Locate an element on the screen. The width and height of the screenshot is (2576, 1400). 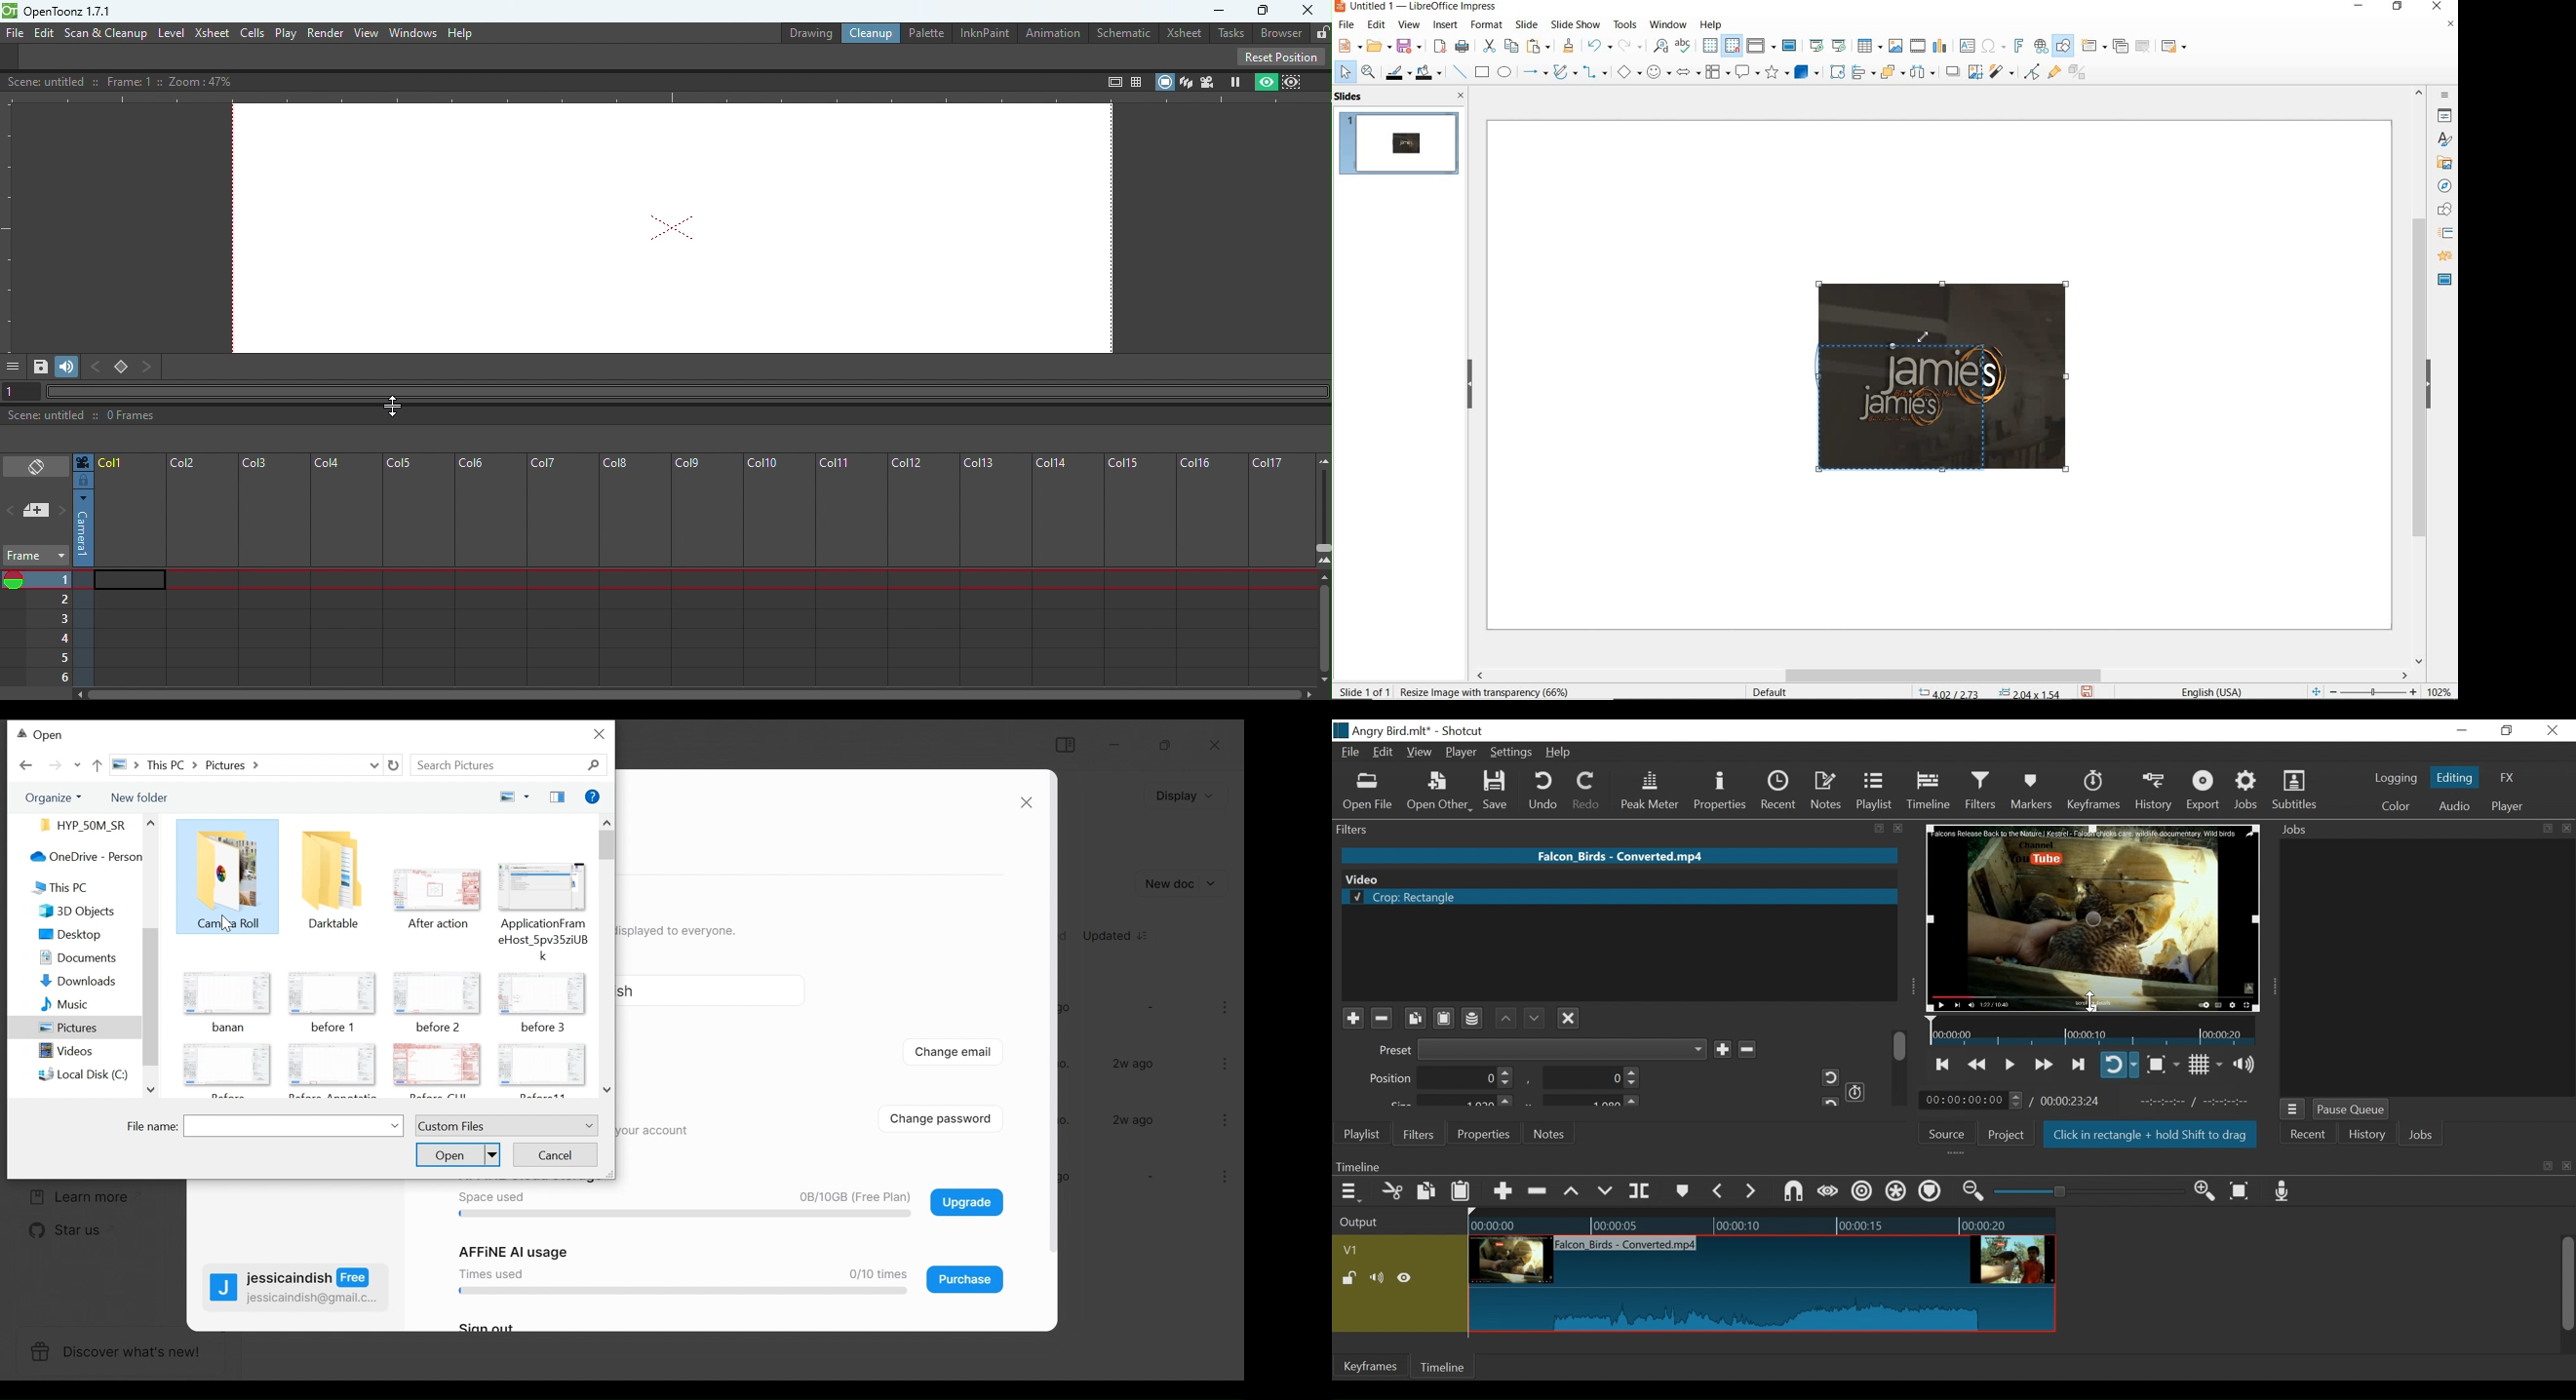
insert hyperlink is located at coordinates (2041, 46).